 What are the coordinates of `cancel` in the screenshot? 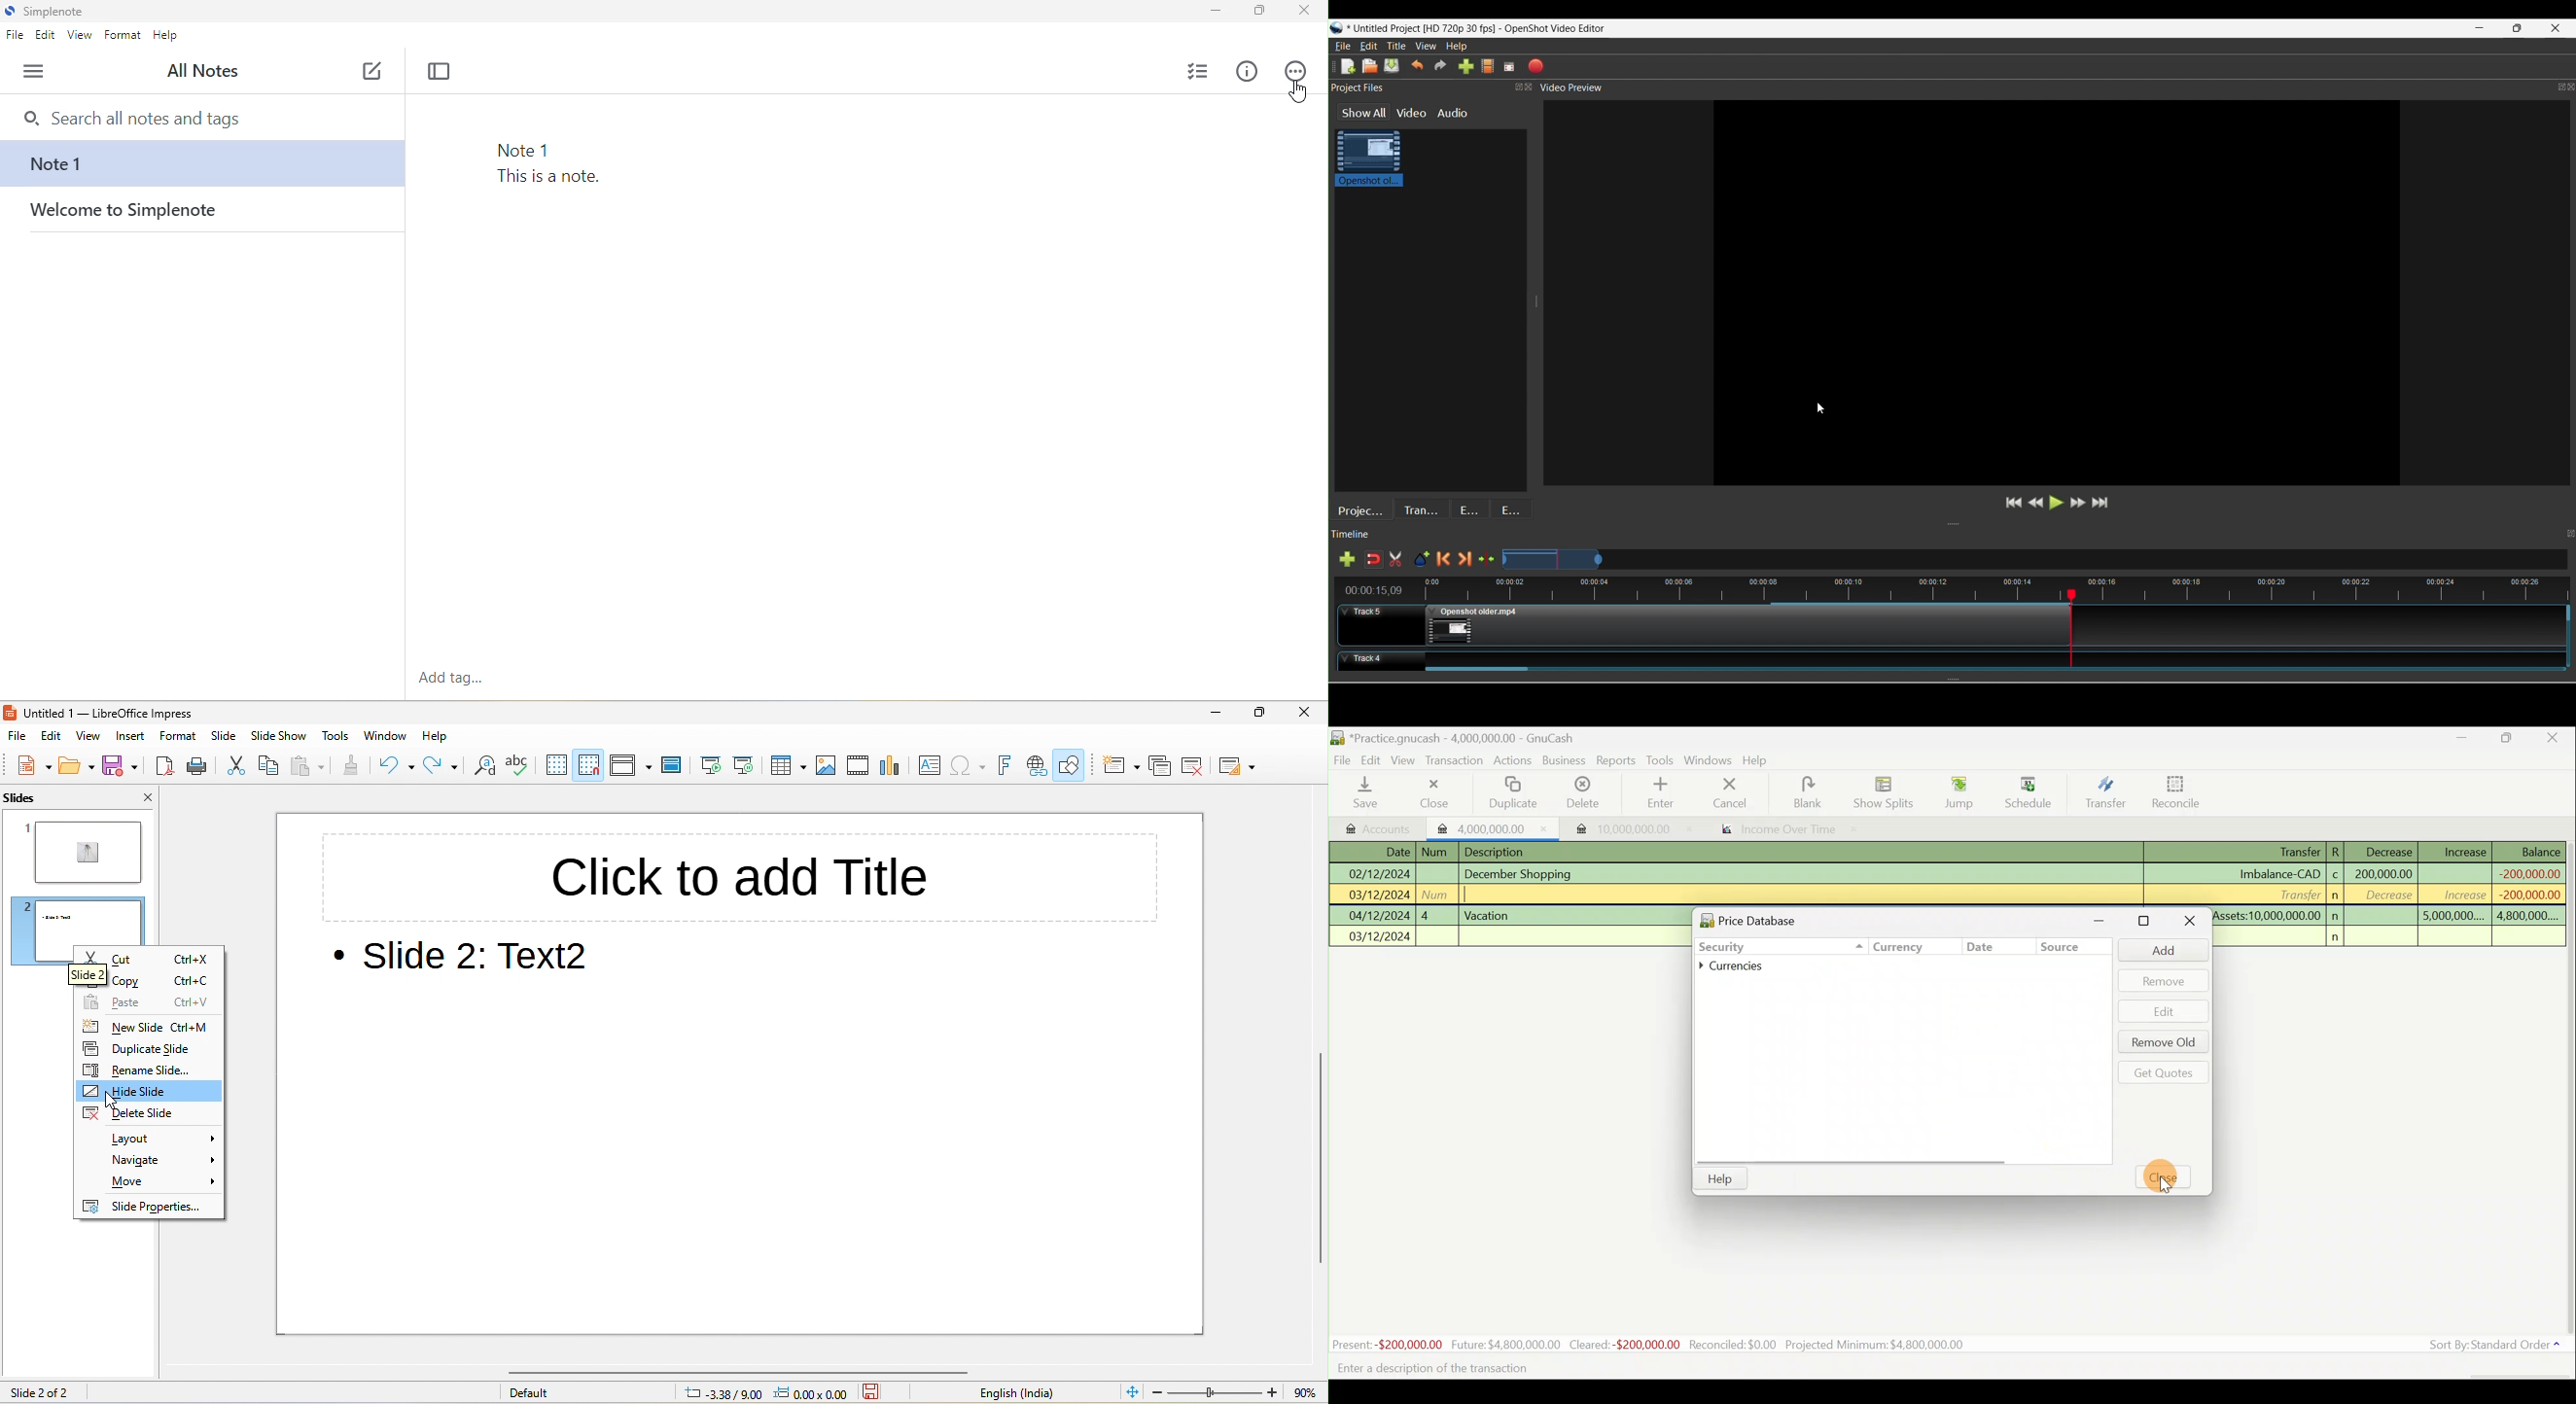 It's located at (1744, 794).